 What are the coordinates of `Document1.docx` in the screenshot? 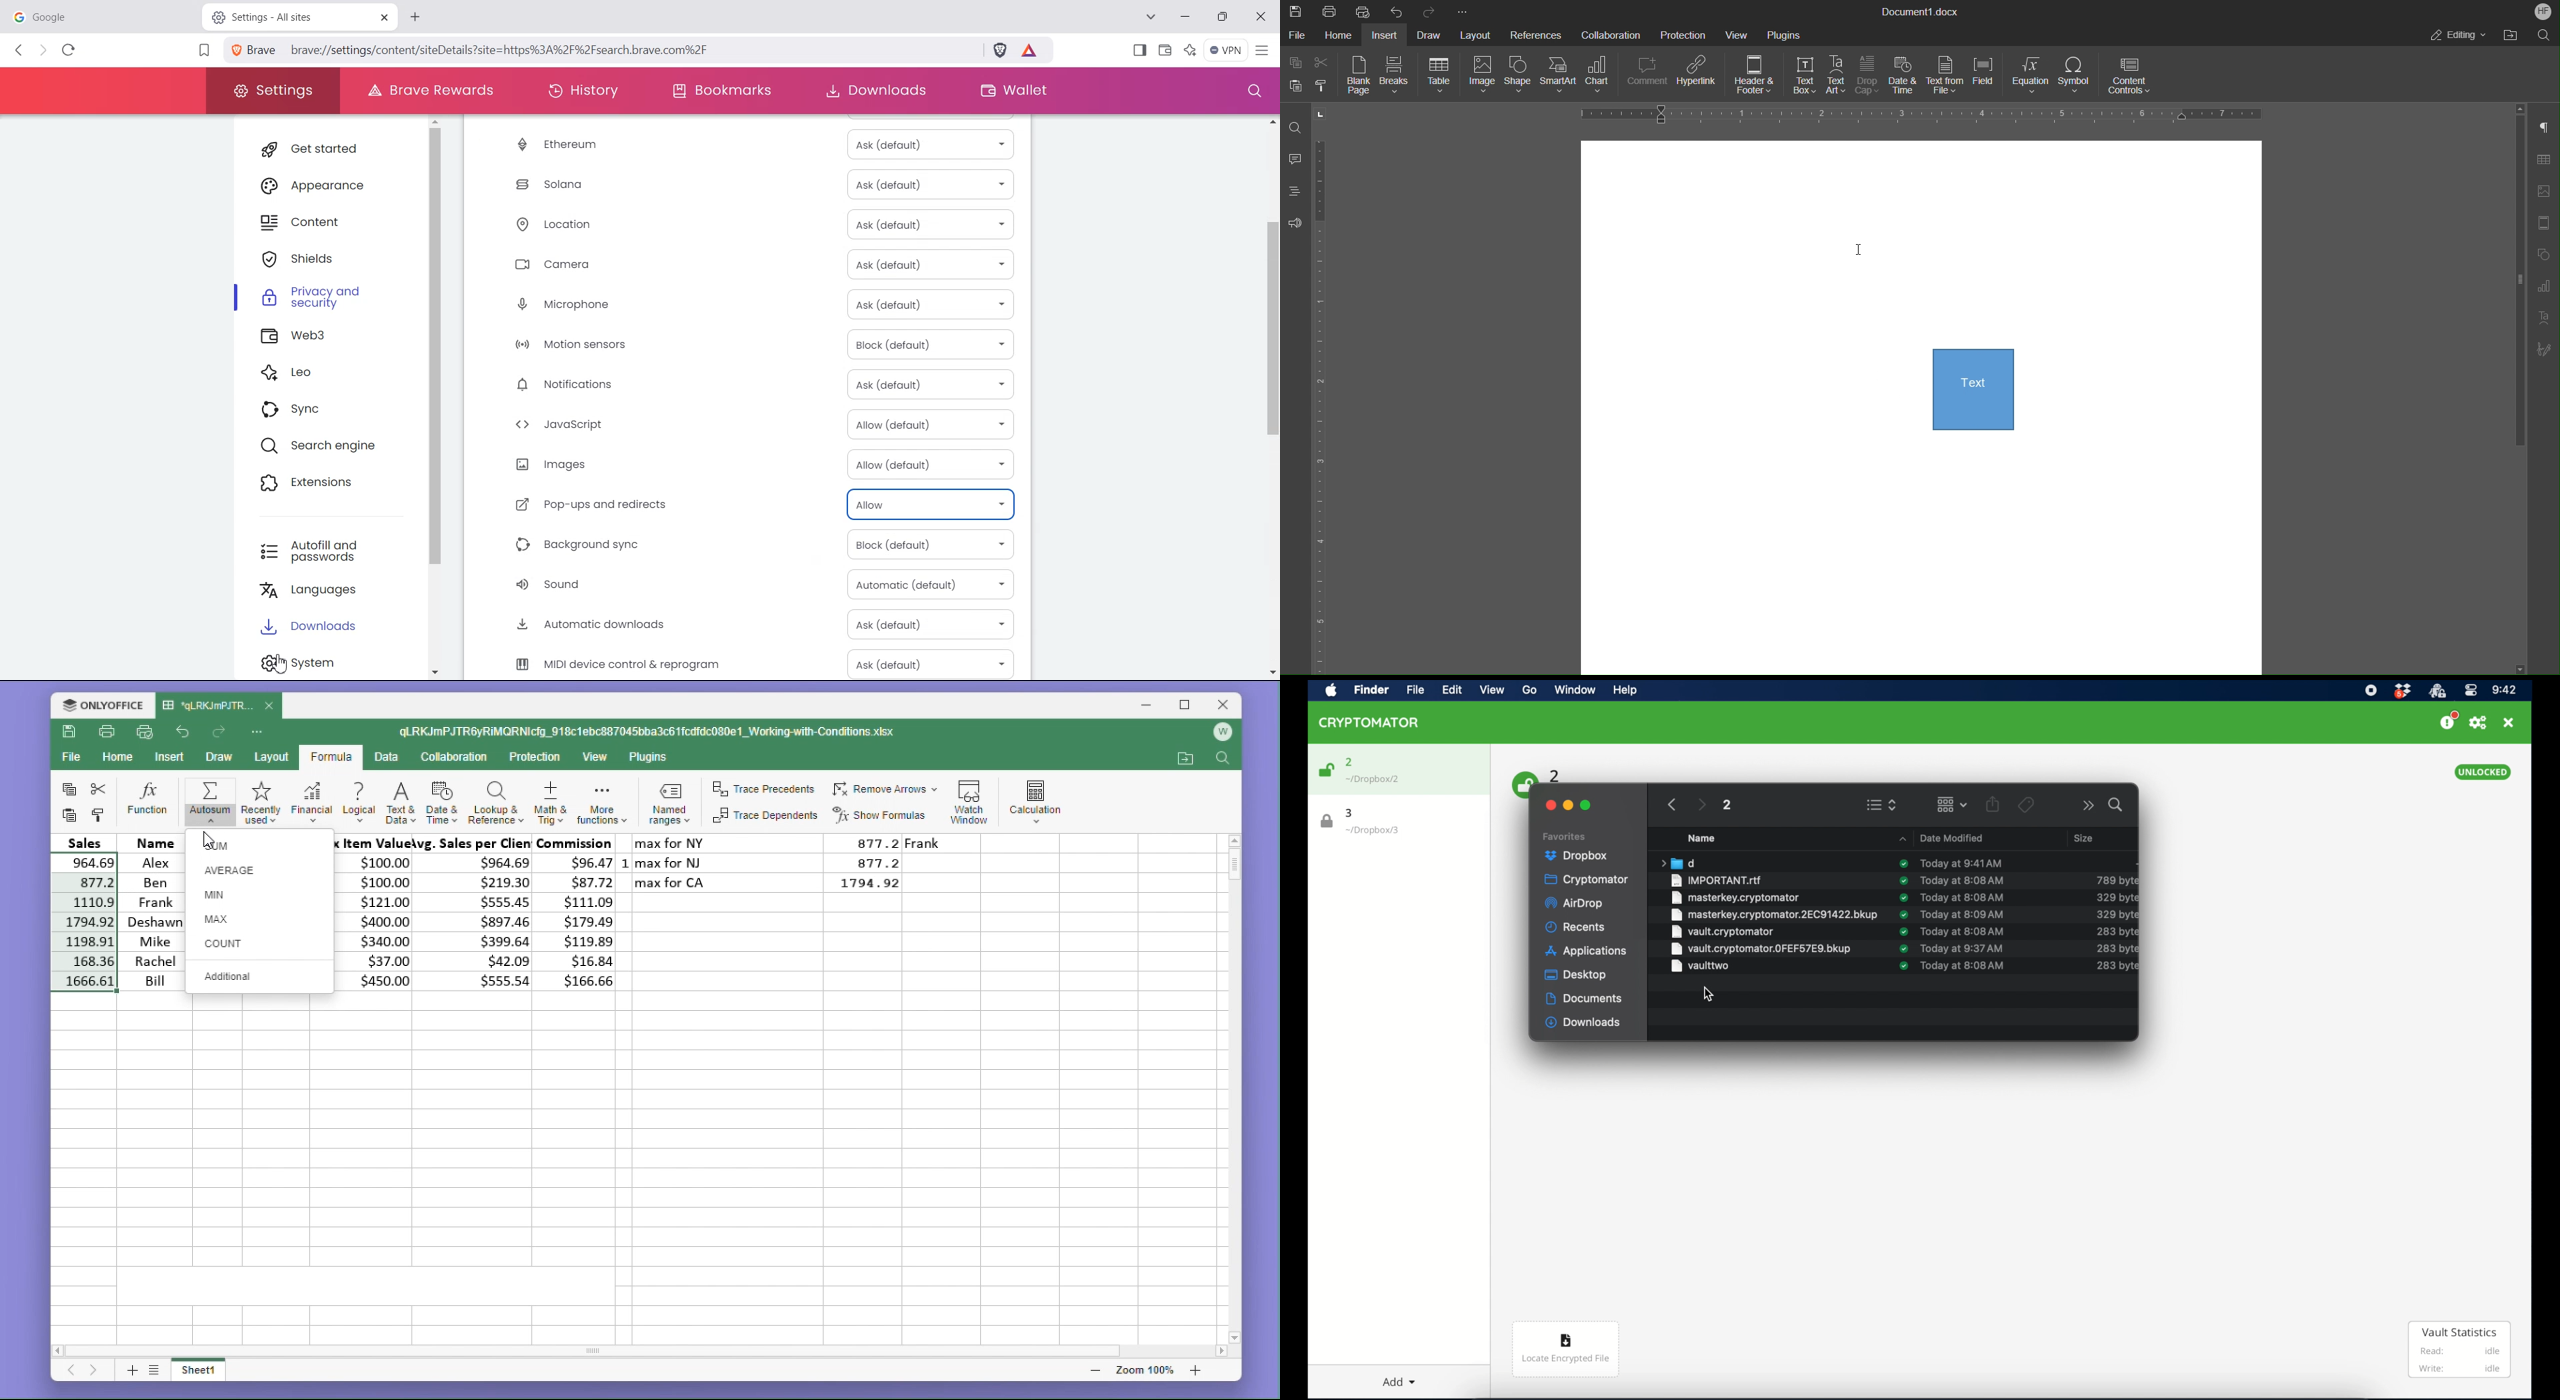 It's located at (1921, 13).